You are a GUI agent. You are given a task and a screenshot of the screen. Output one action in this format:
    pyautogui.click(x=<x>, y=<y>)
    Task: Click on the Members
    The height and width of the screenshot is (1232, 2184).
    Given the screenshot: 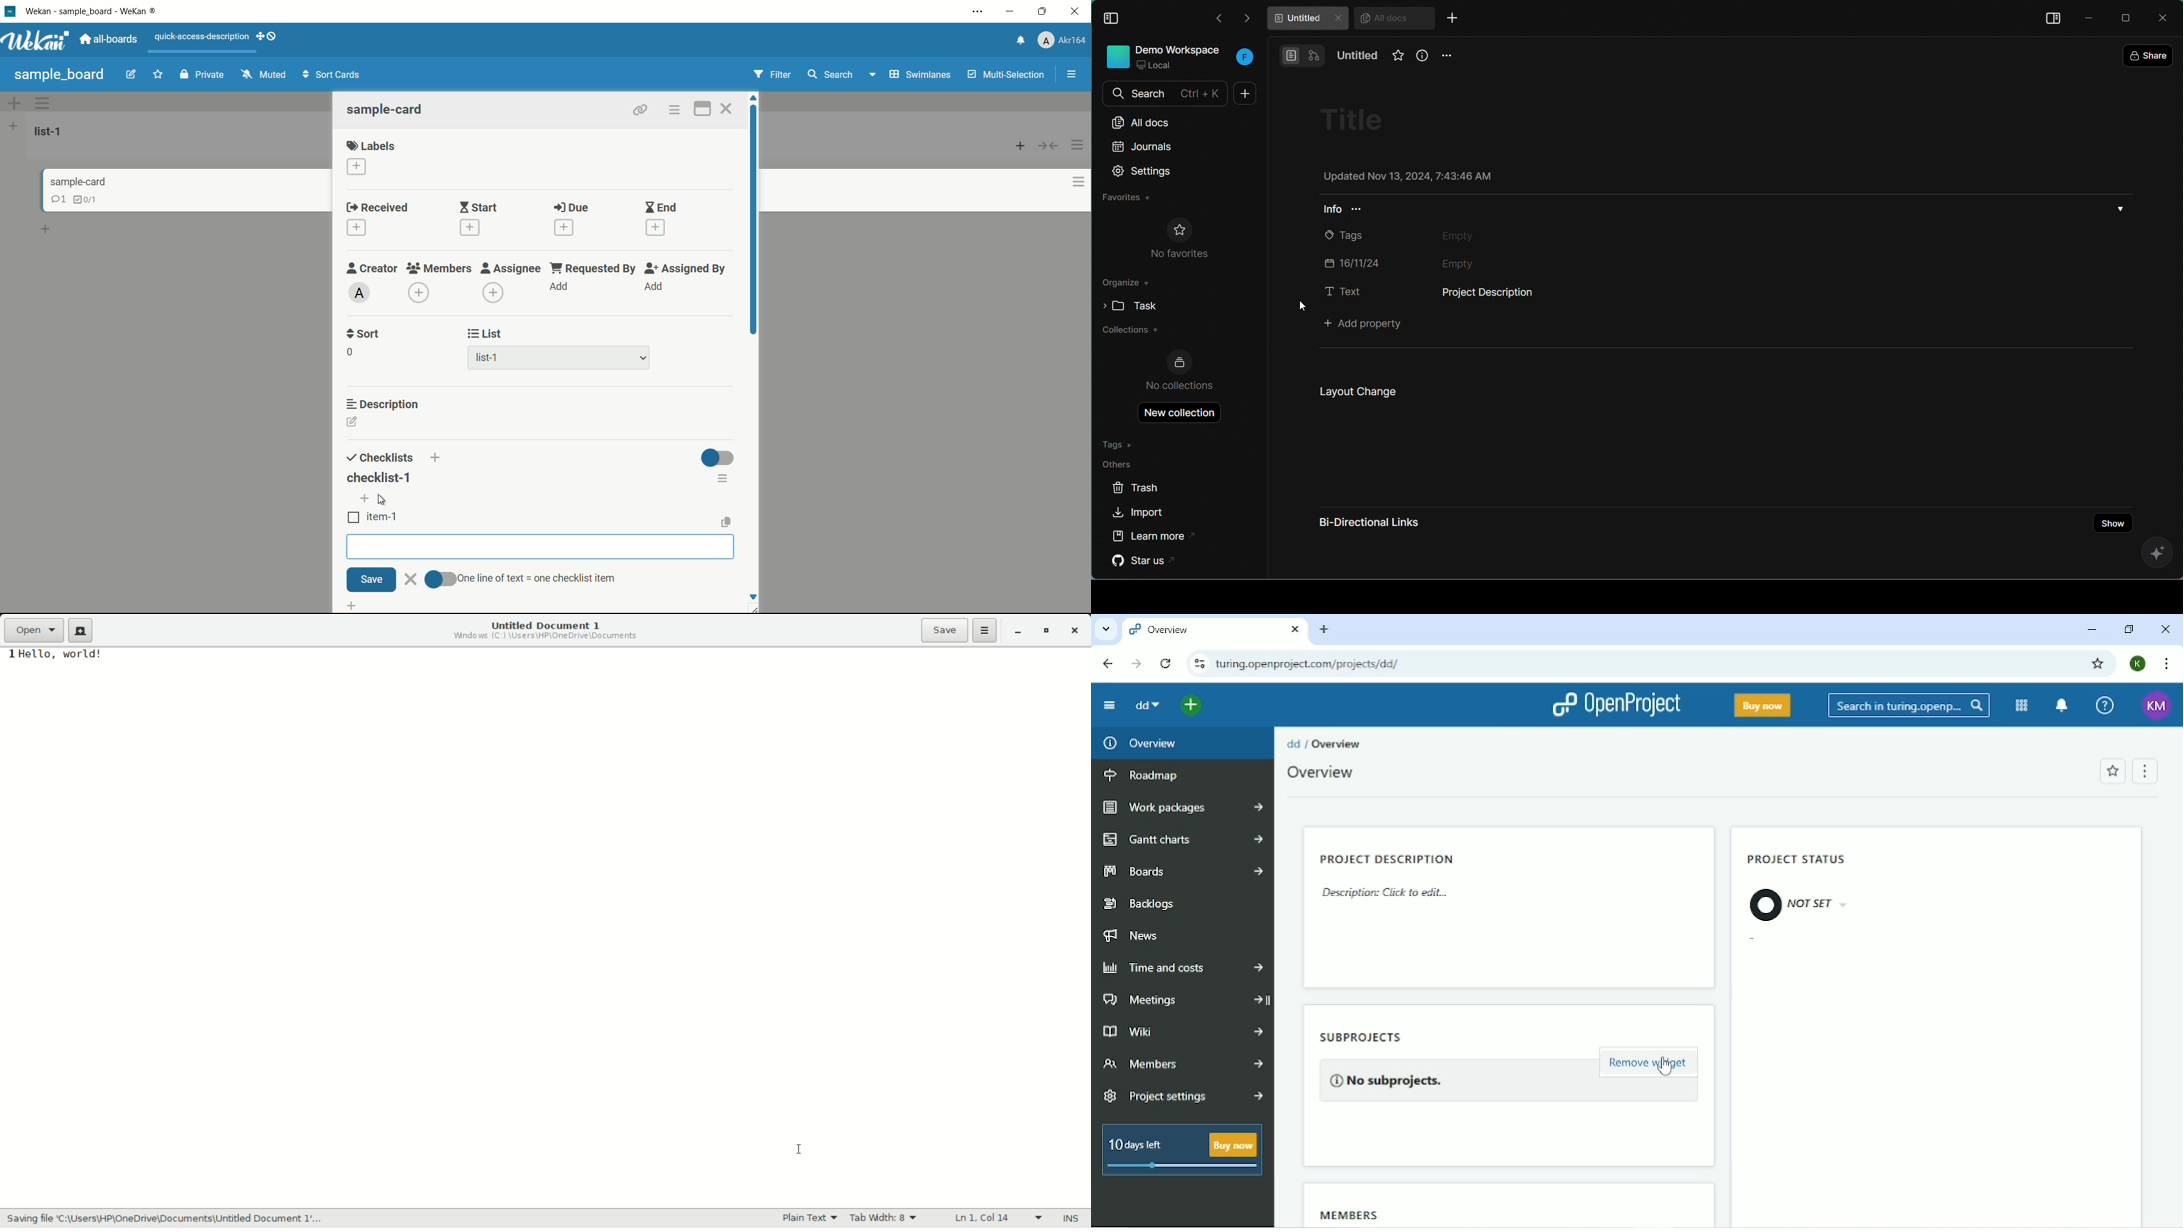 What is the action you would take?
    pyautogui.click(x=1183, y=1065)
    